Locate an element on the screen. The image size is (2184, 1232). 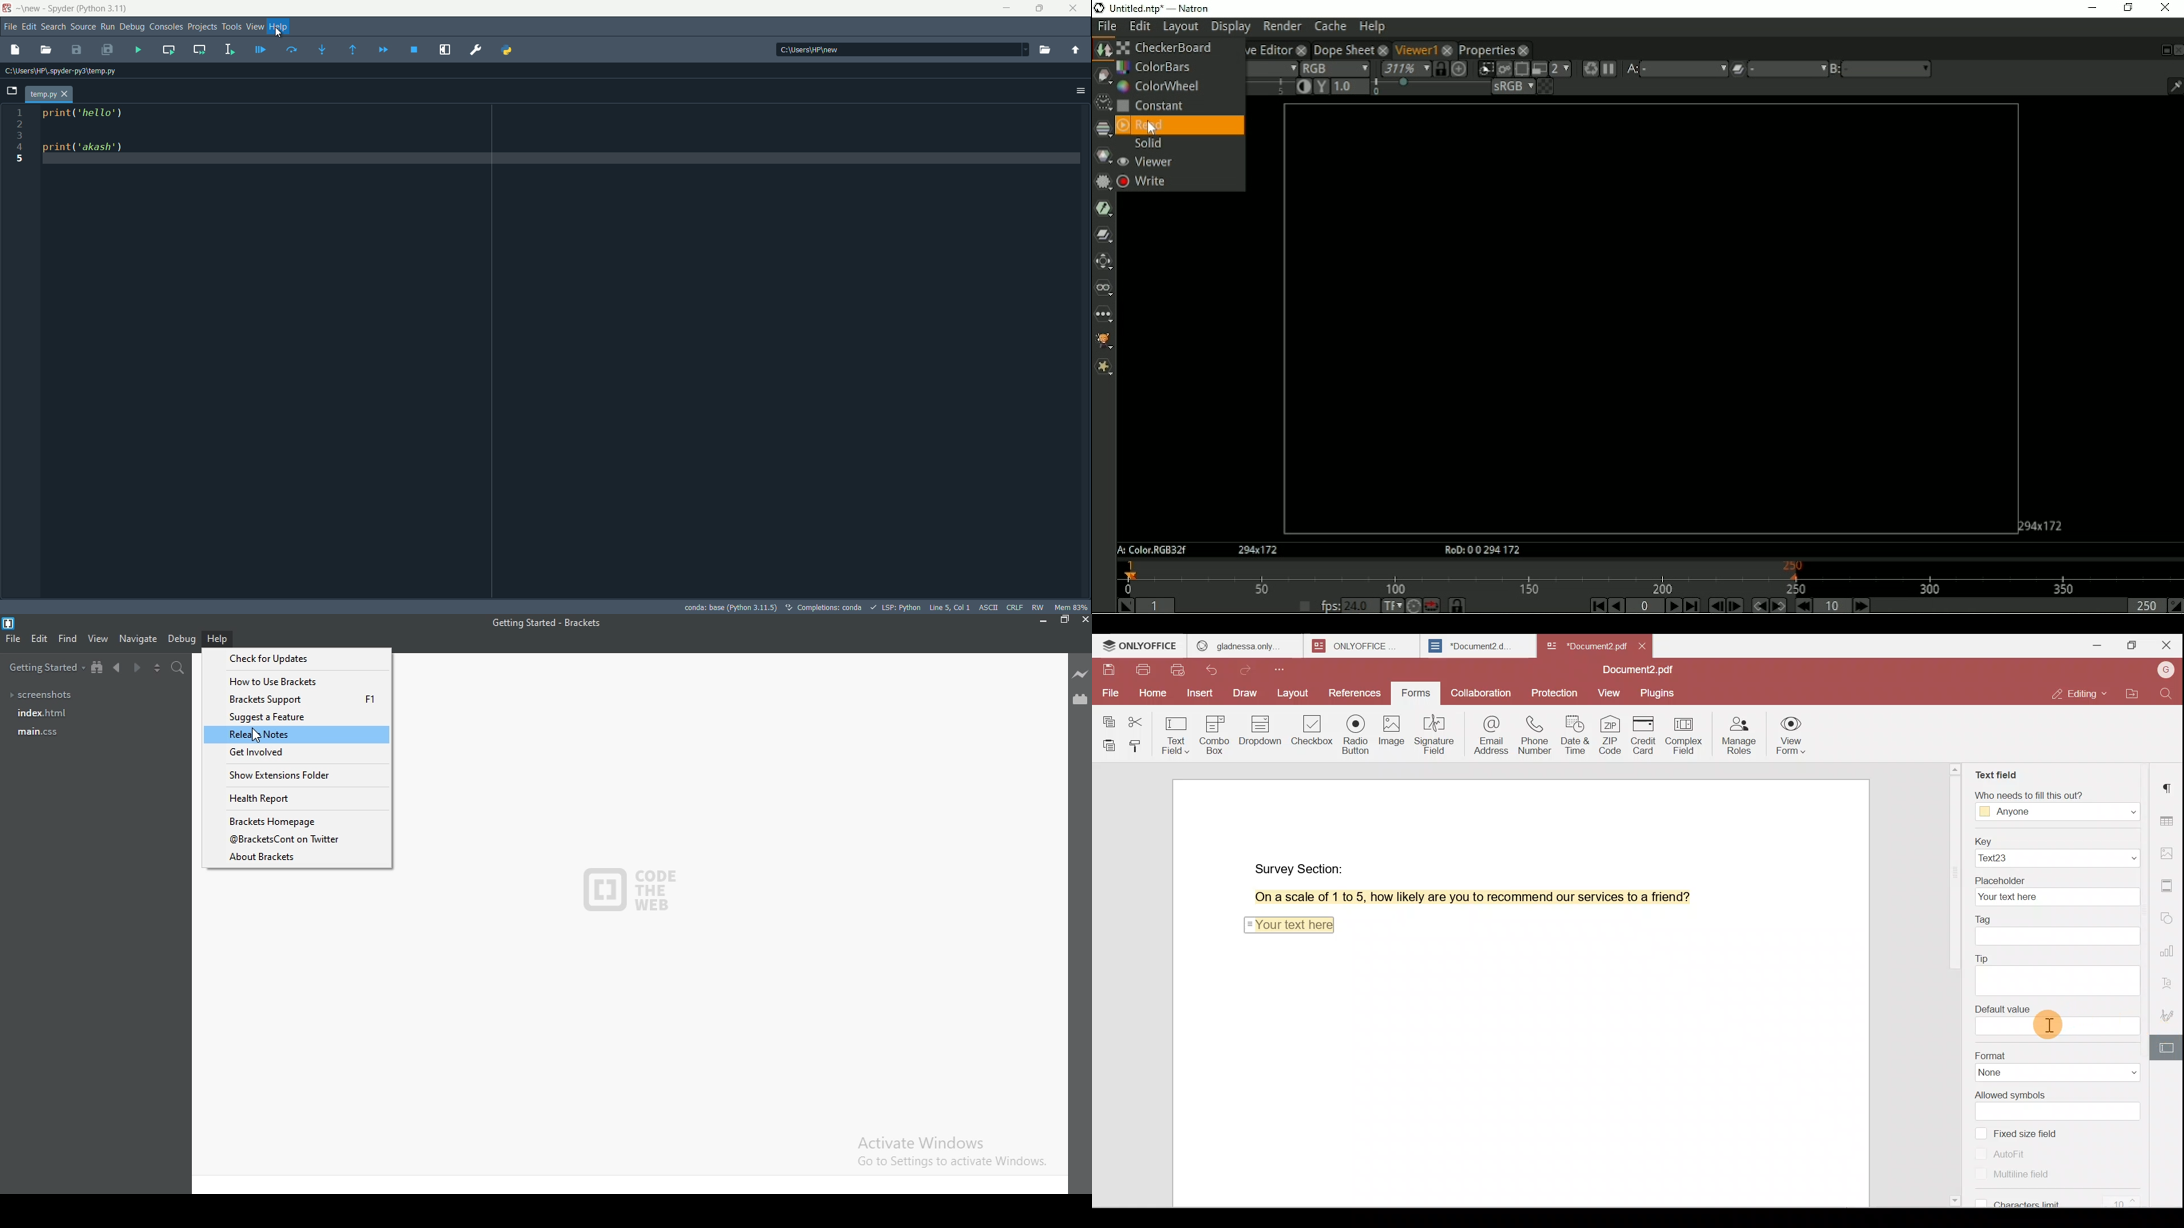
consoles menu is located at coordinates (164, 27).